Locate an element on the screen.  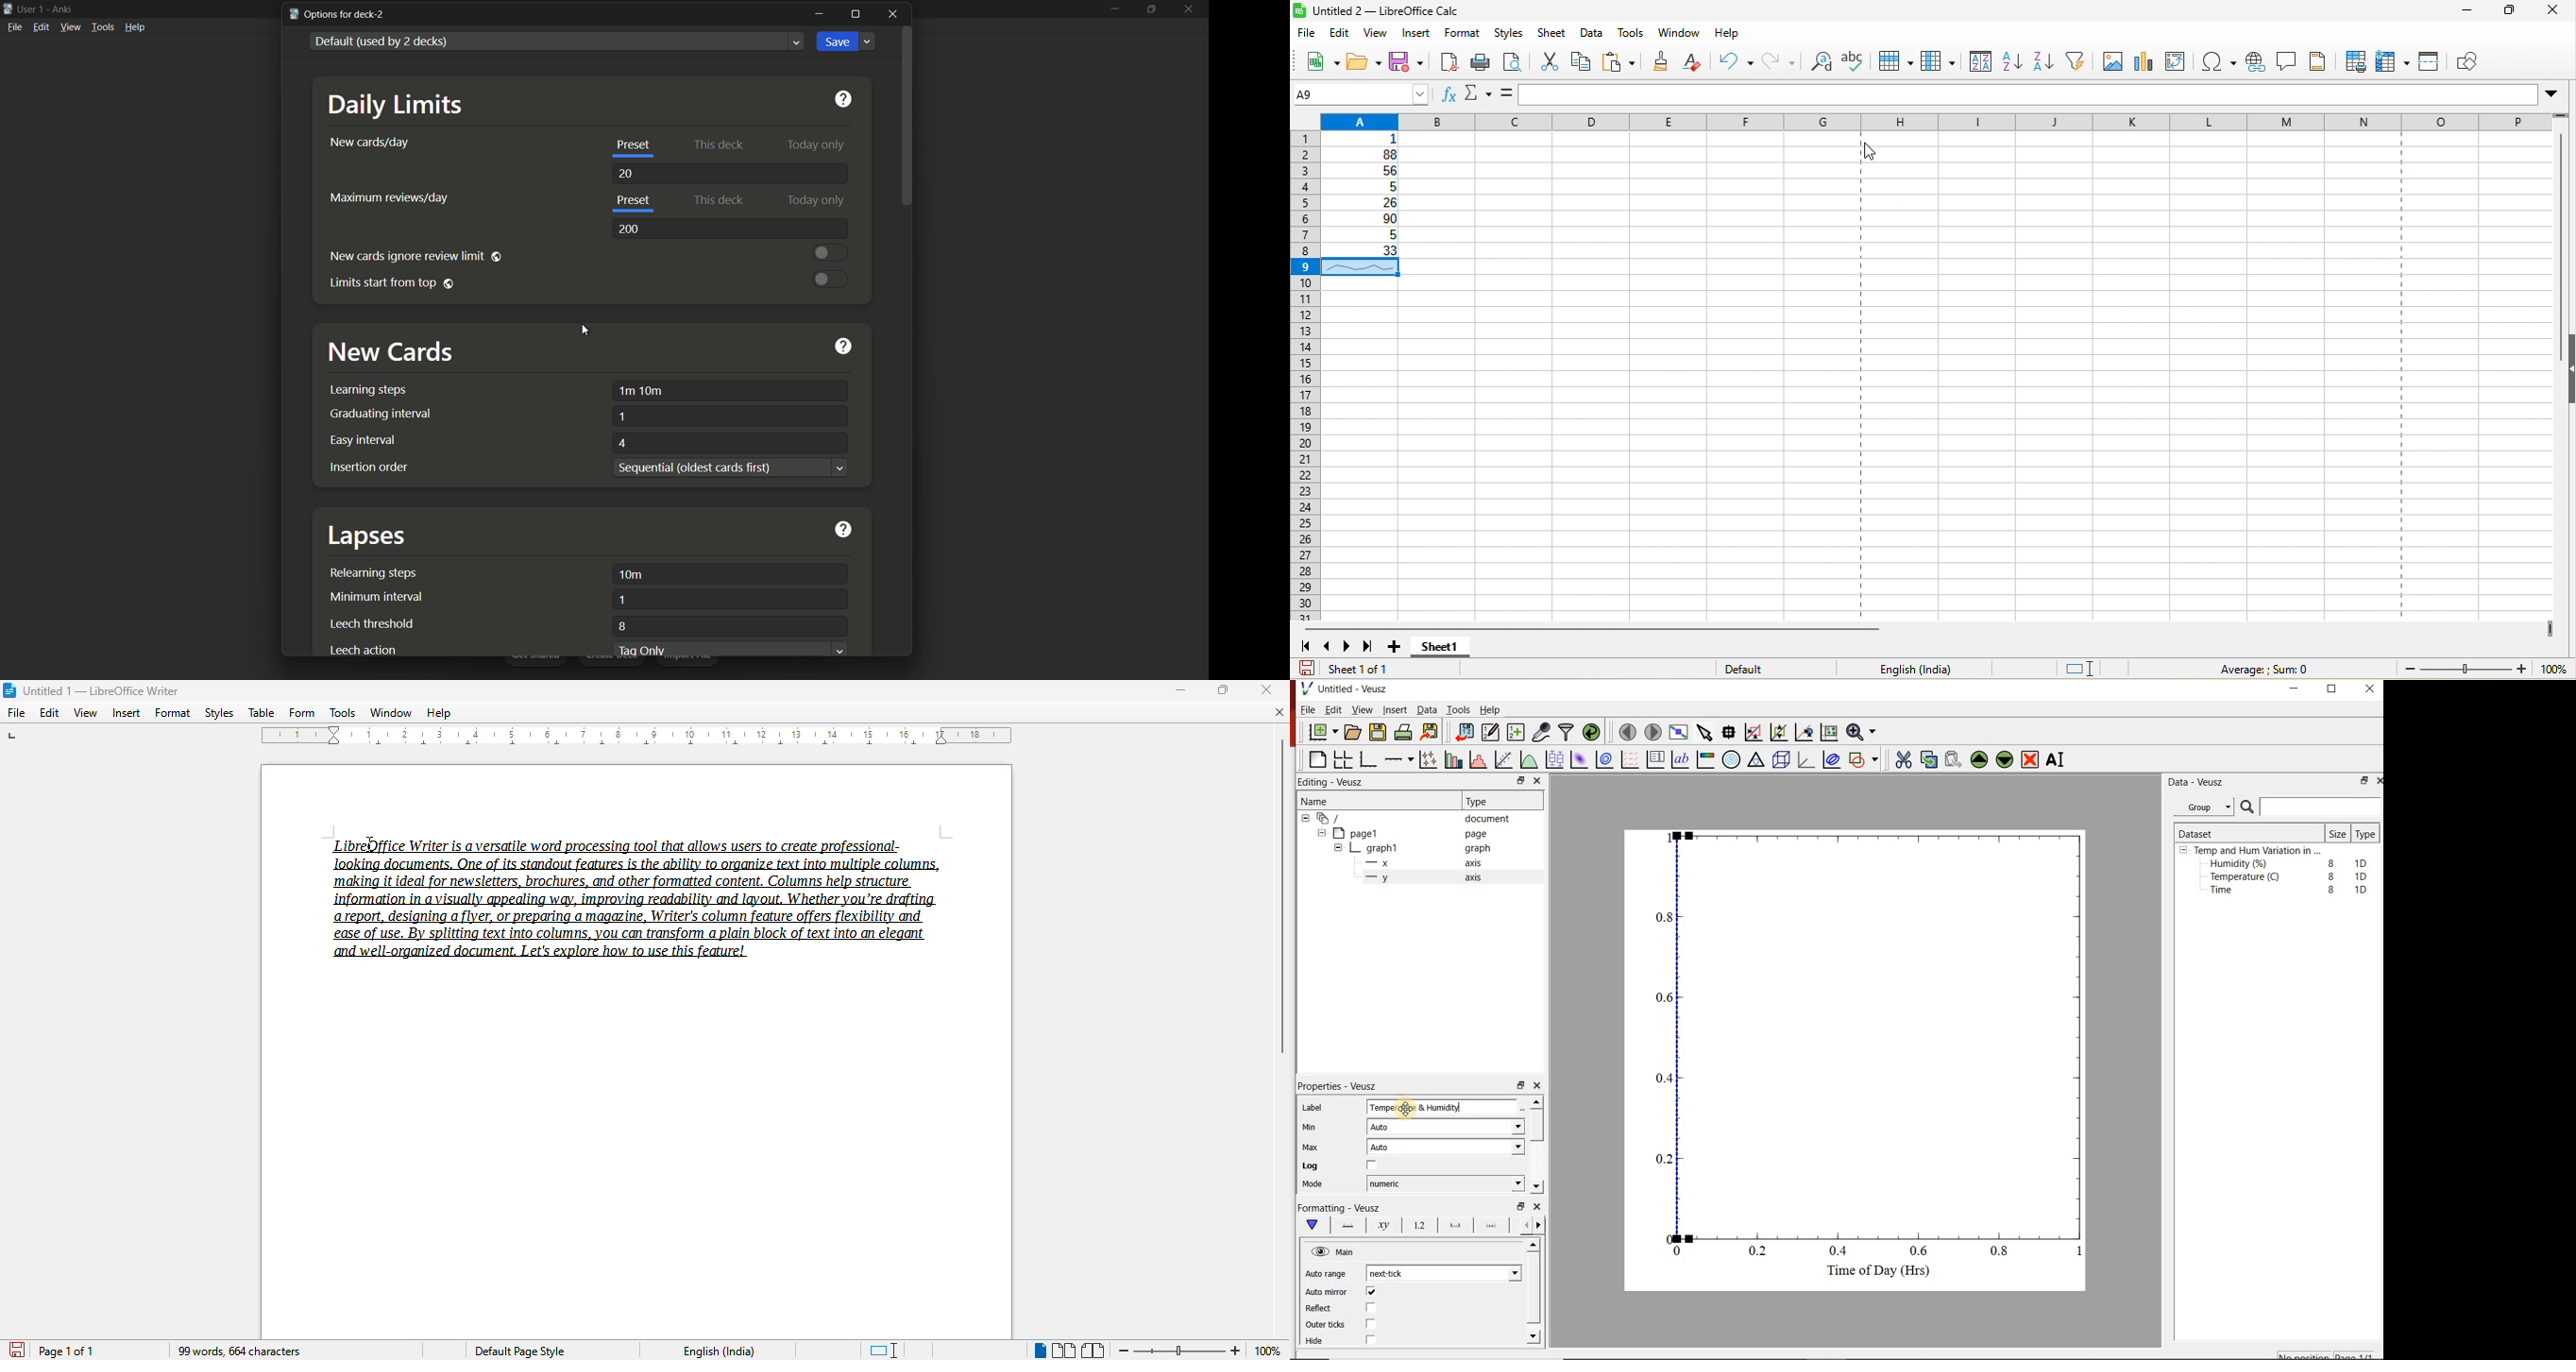
function wizard is located at coordinates (1449, 95).